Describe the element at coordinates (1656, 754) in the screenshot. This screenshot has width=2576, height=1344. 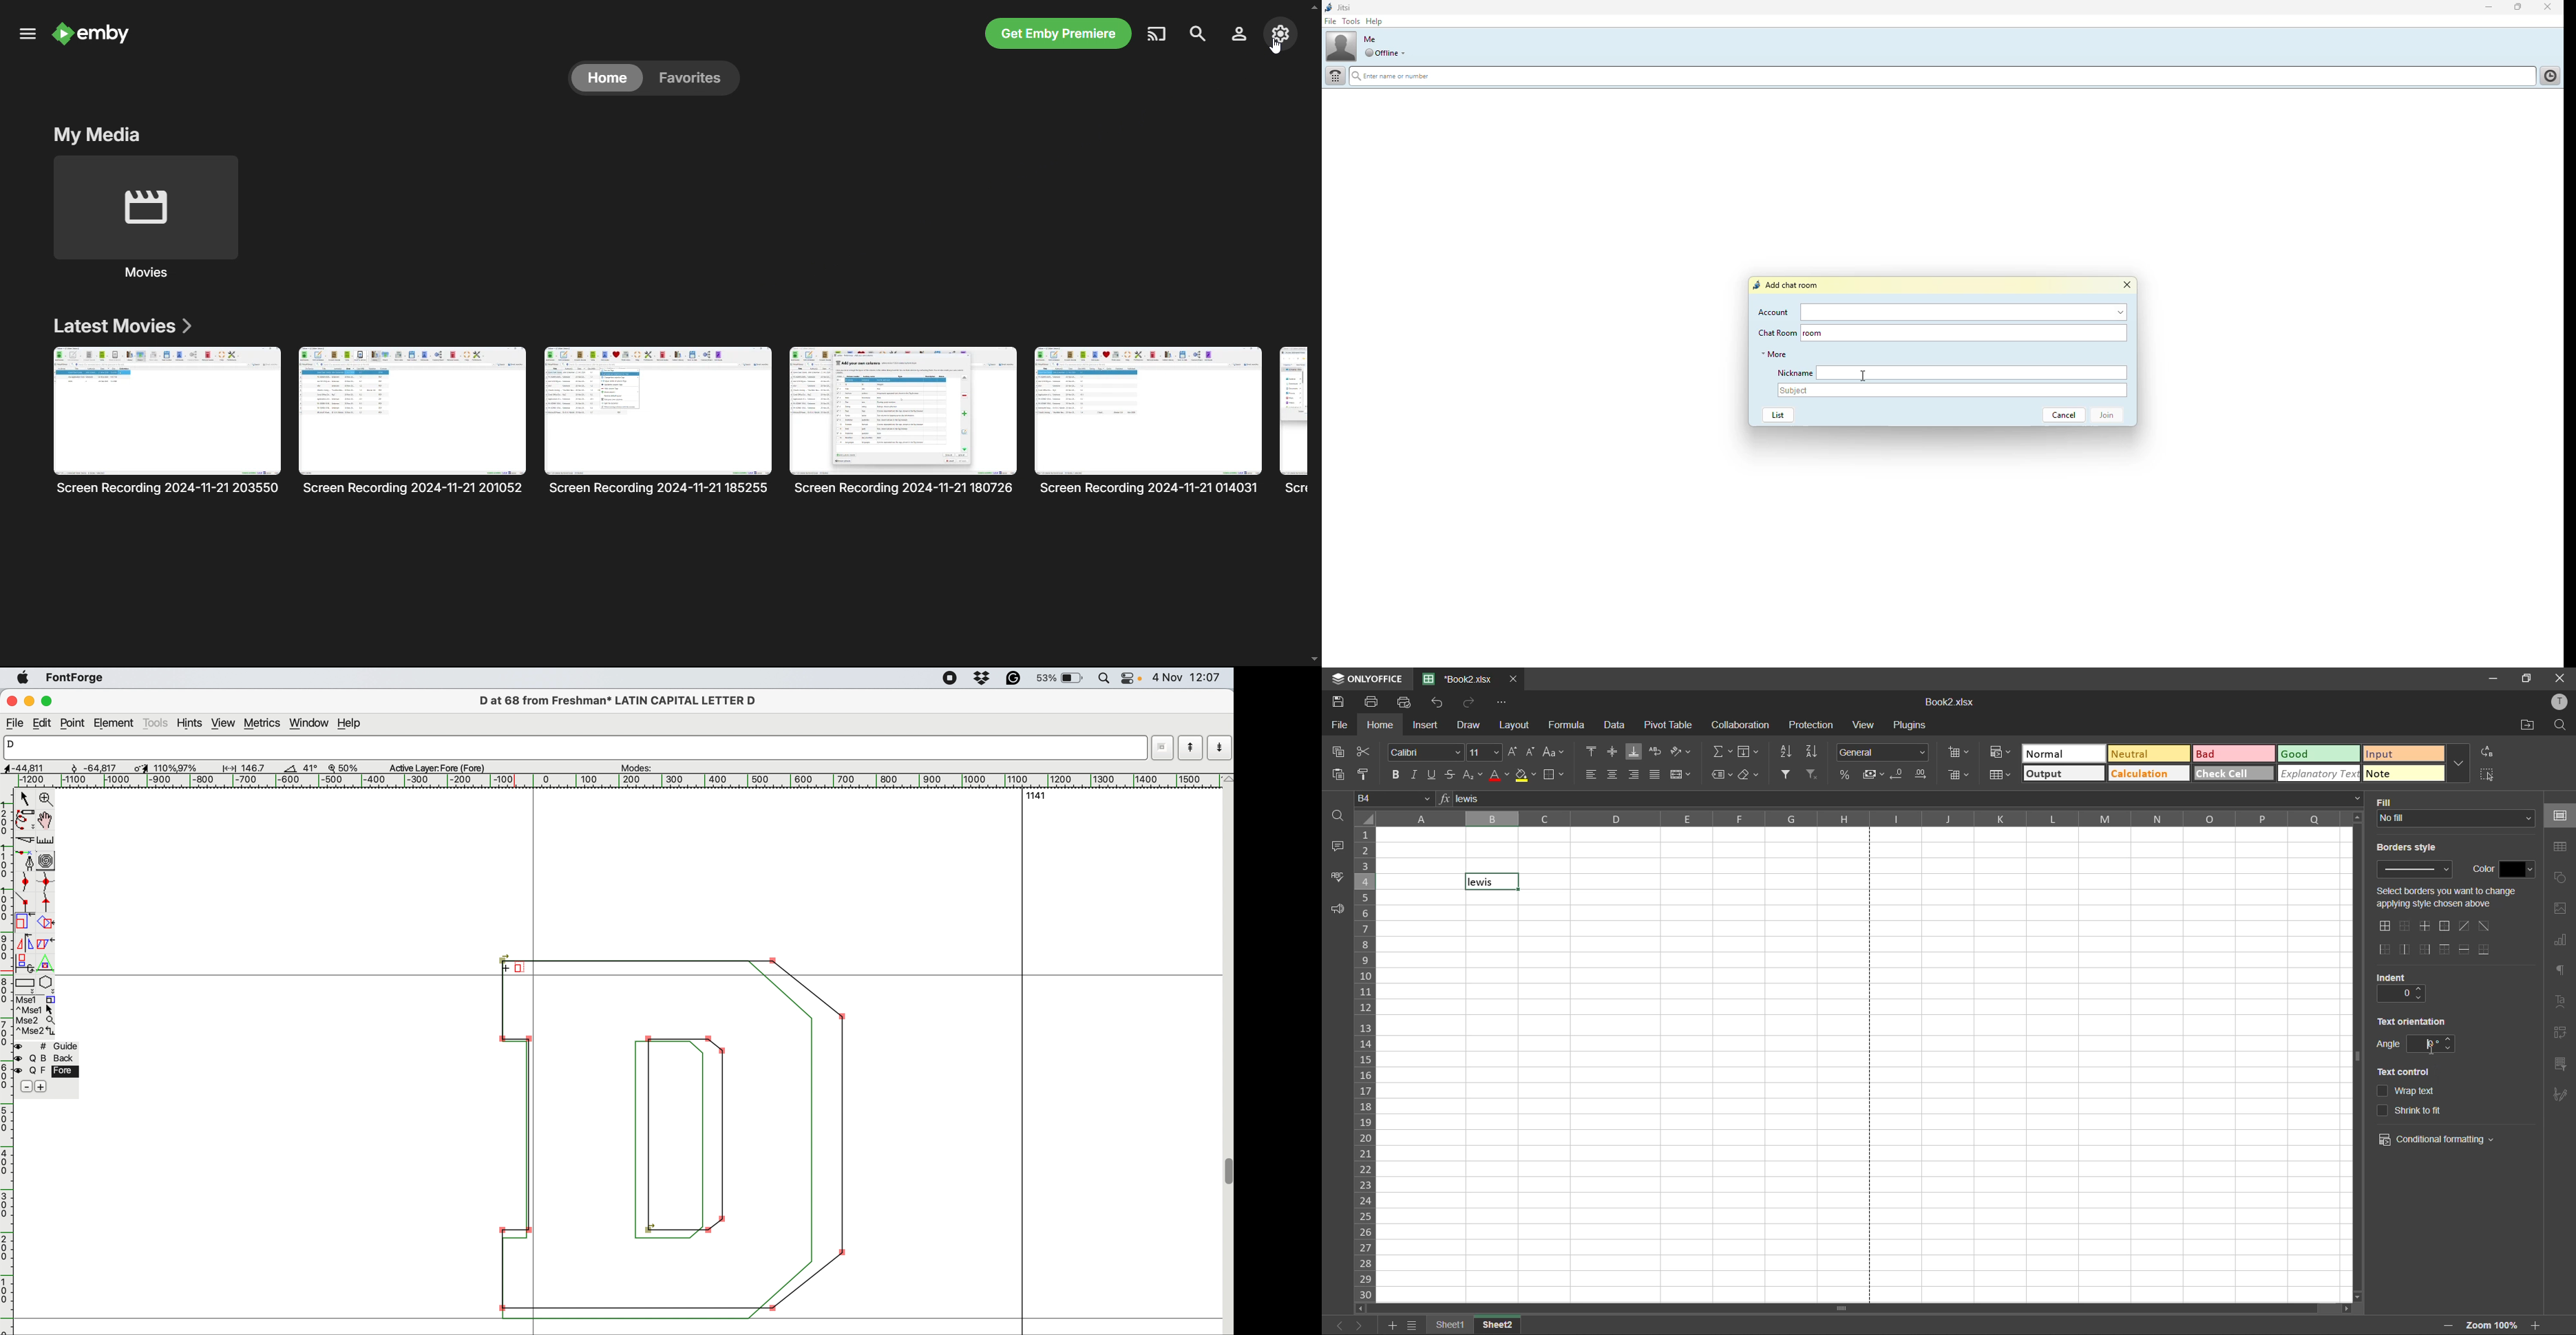
I see `wrap text` at that location.